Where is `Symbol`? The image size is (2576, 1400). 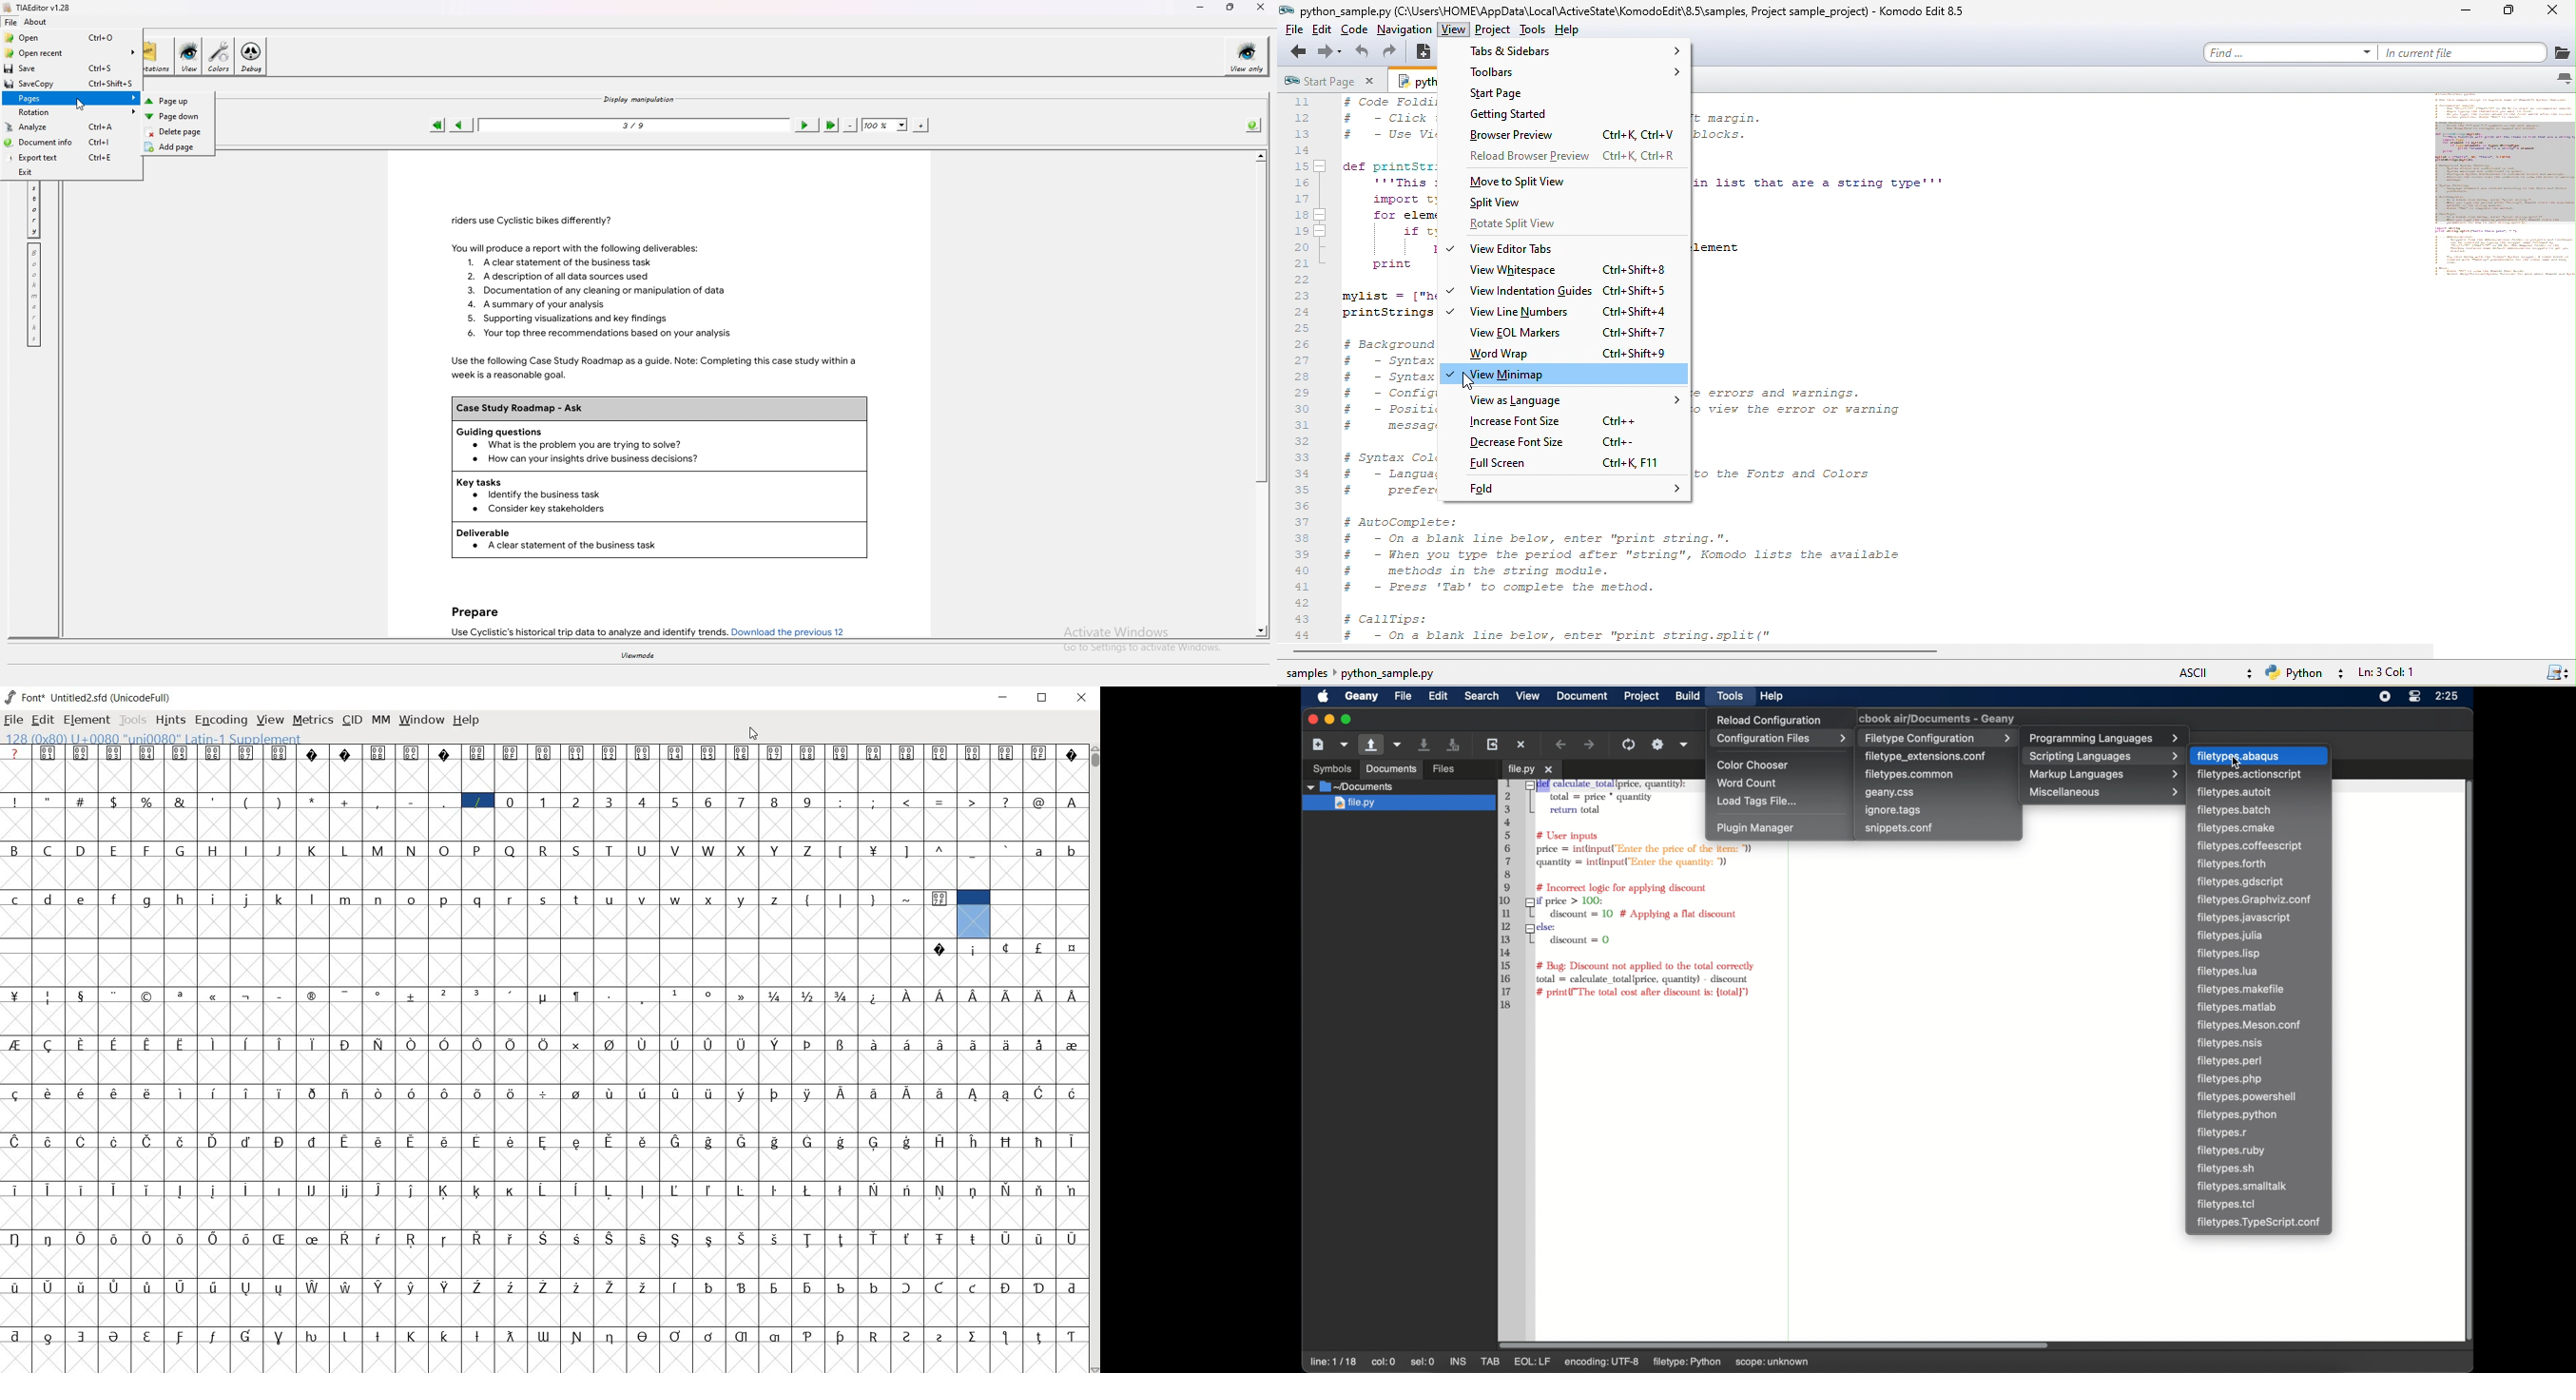
Symbol is located at coordinates (214, 1044).